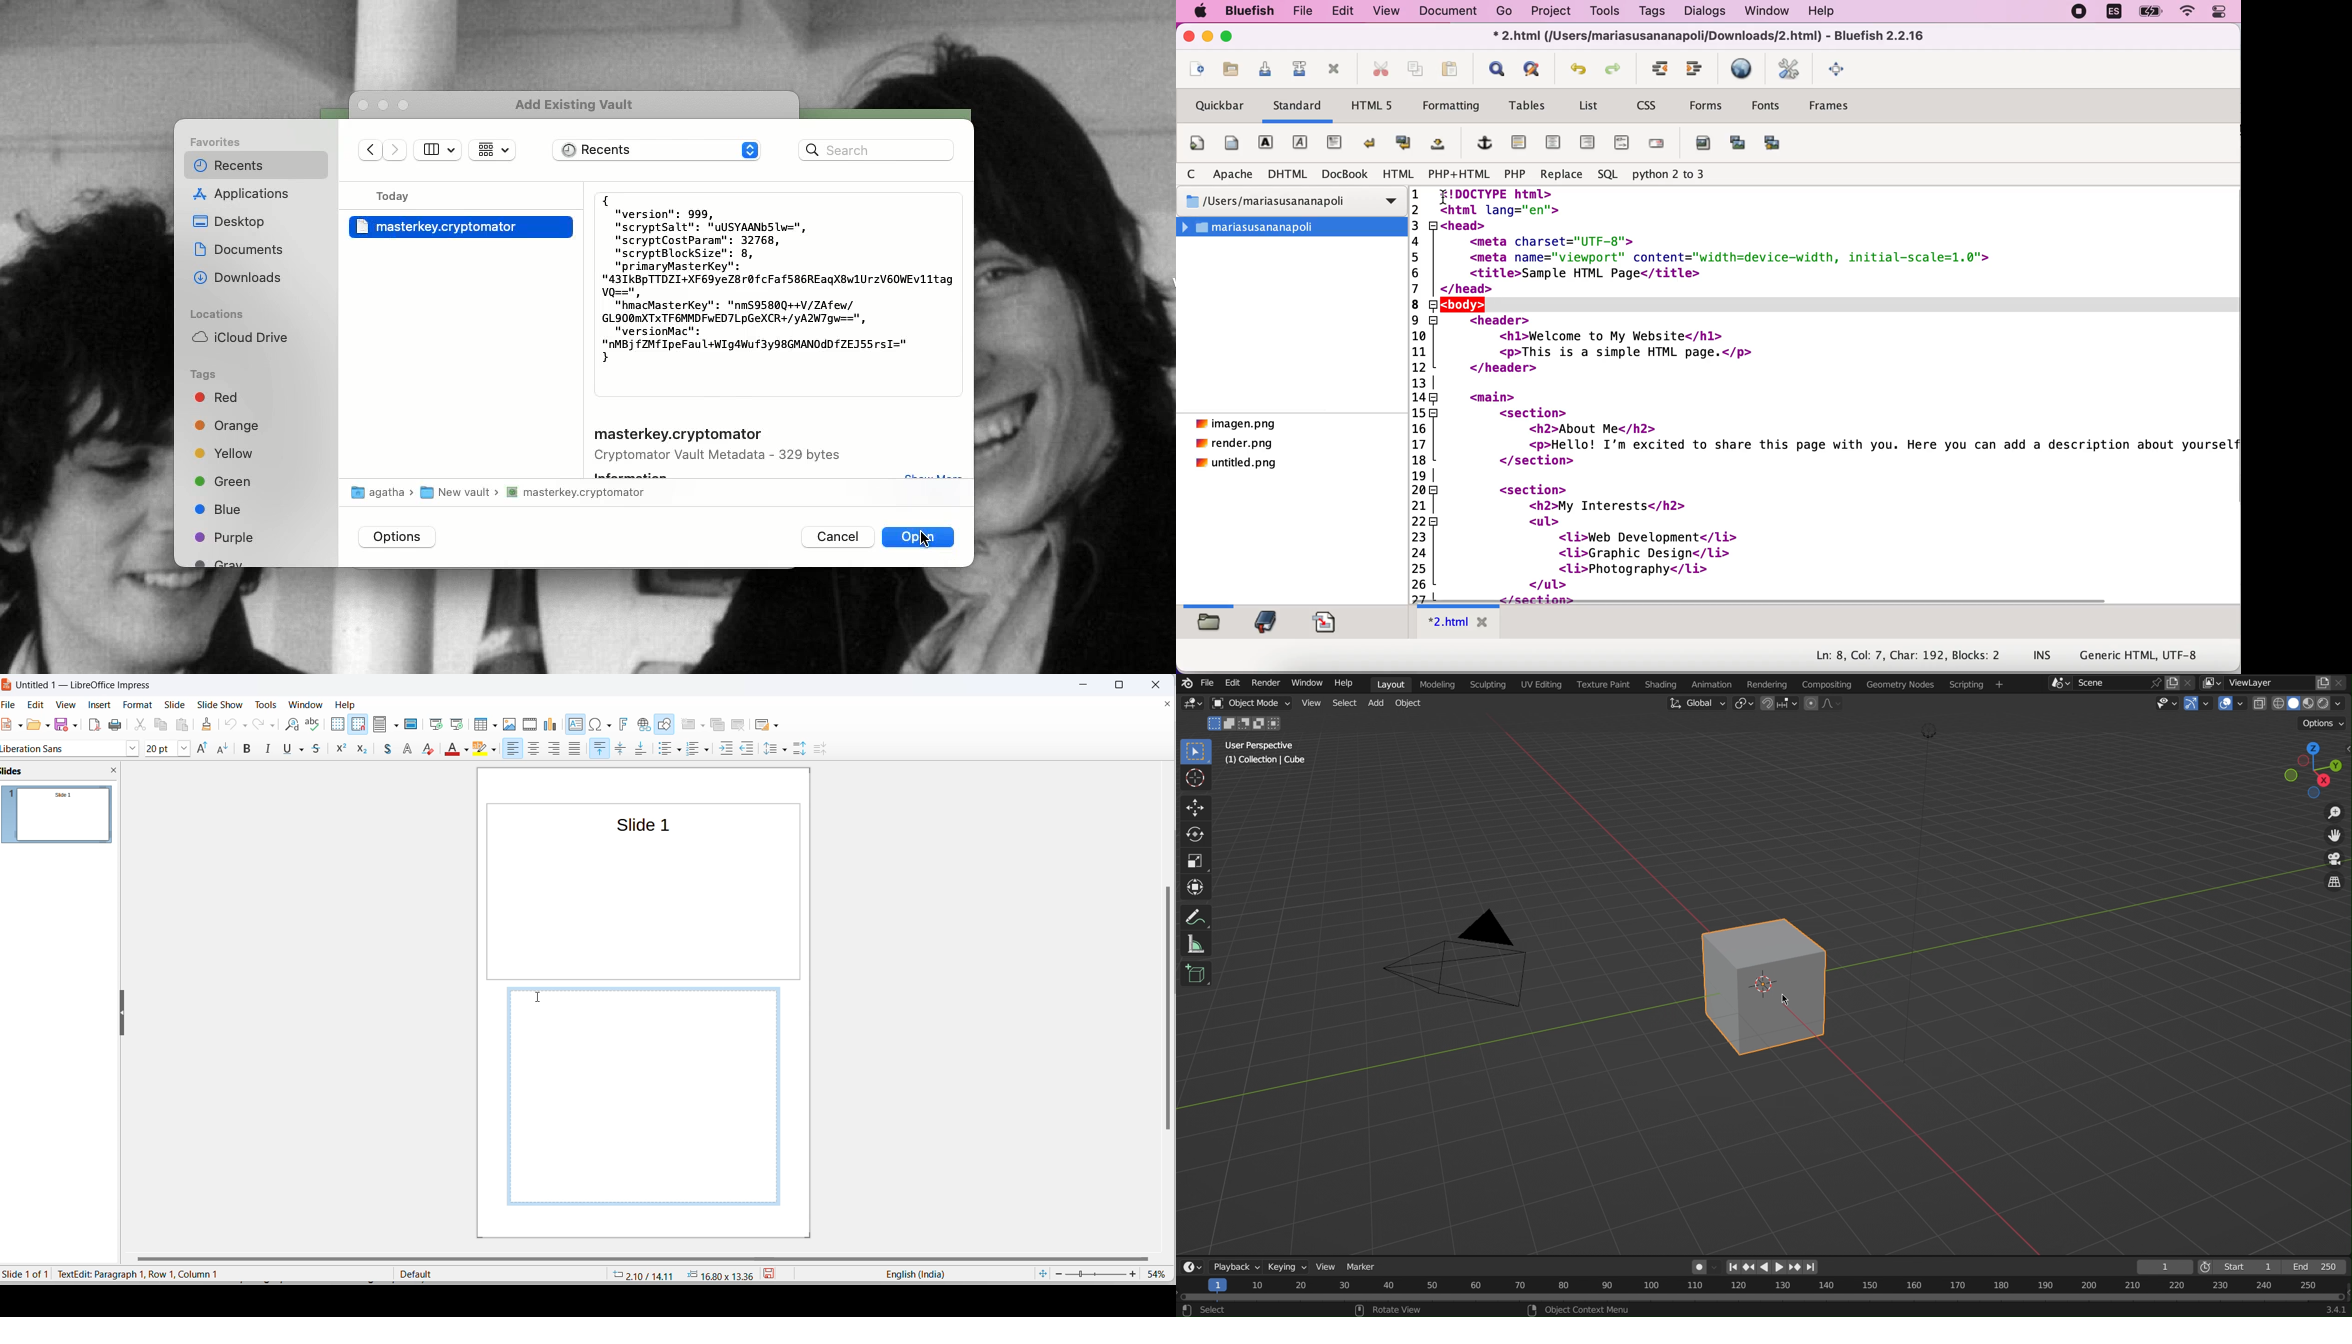 This screenshot has height=1344, width=2352. Describe the element at coordinates (2333, 837) in the screenshot. I see `Move View` at that location.